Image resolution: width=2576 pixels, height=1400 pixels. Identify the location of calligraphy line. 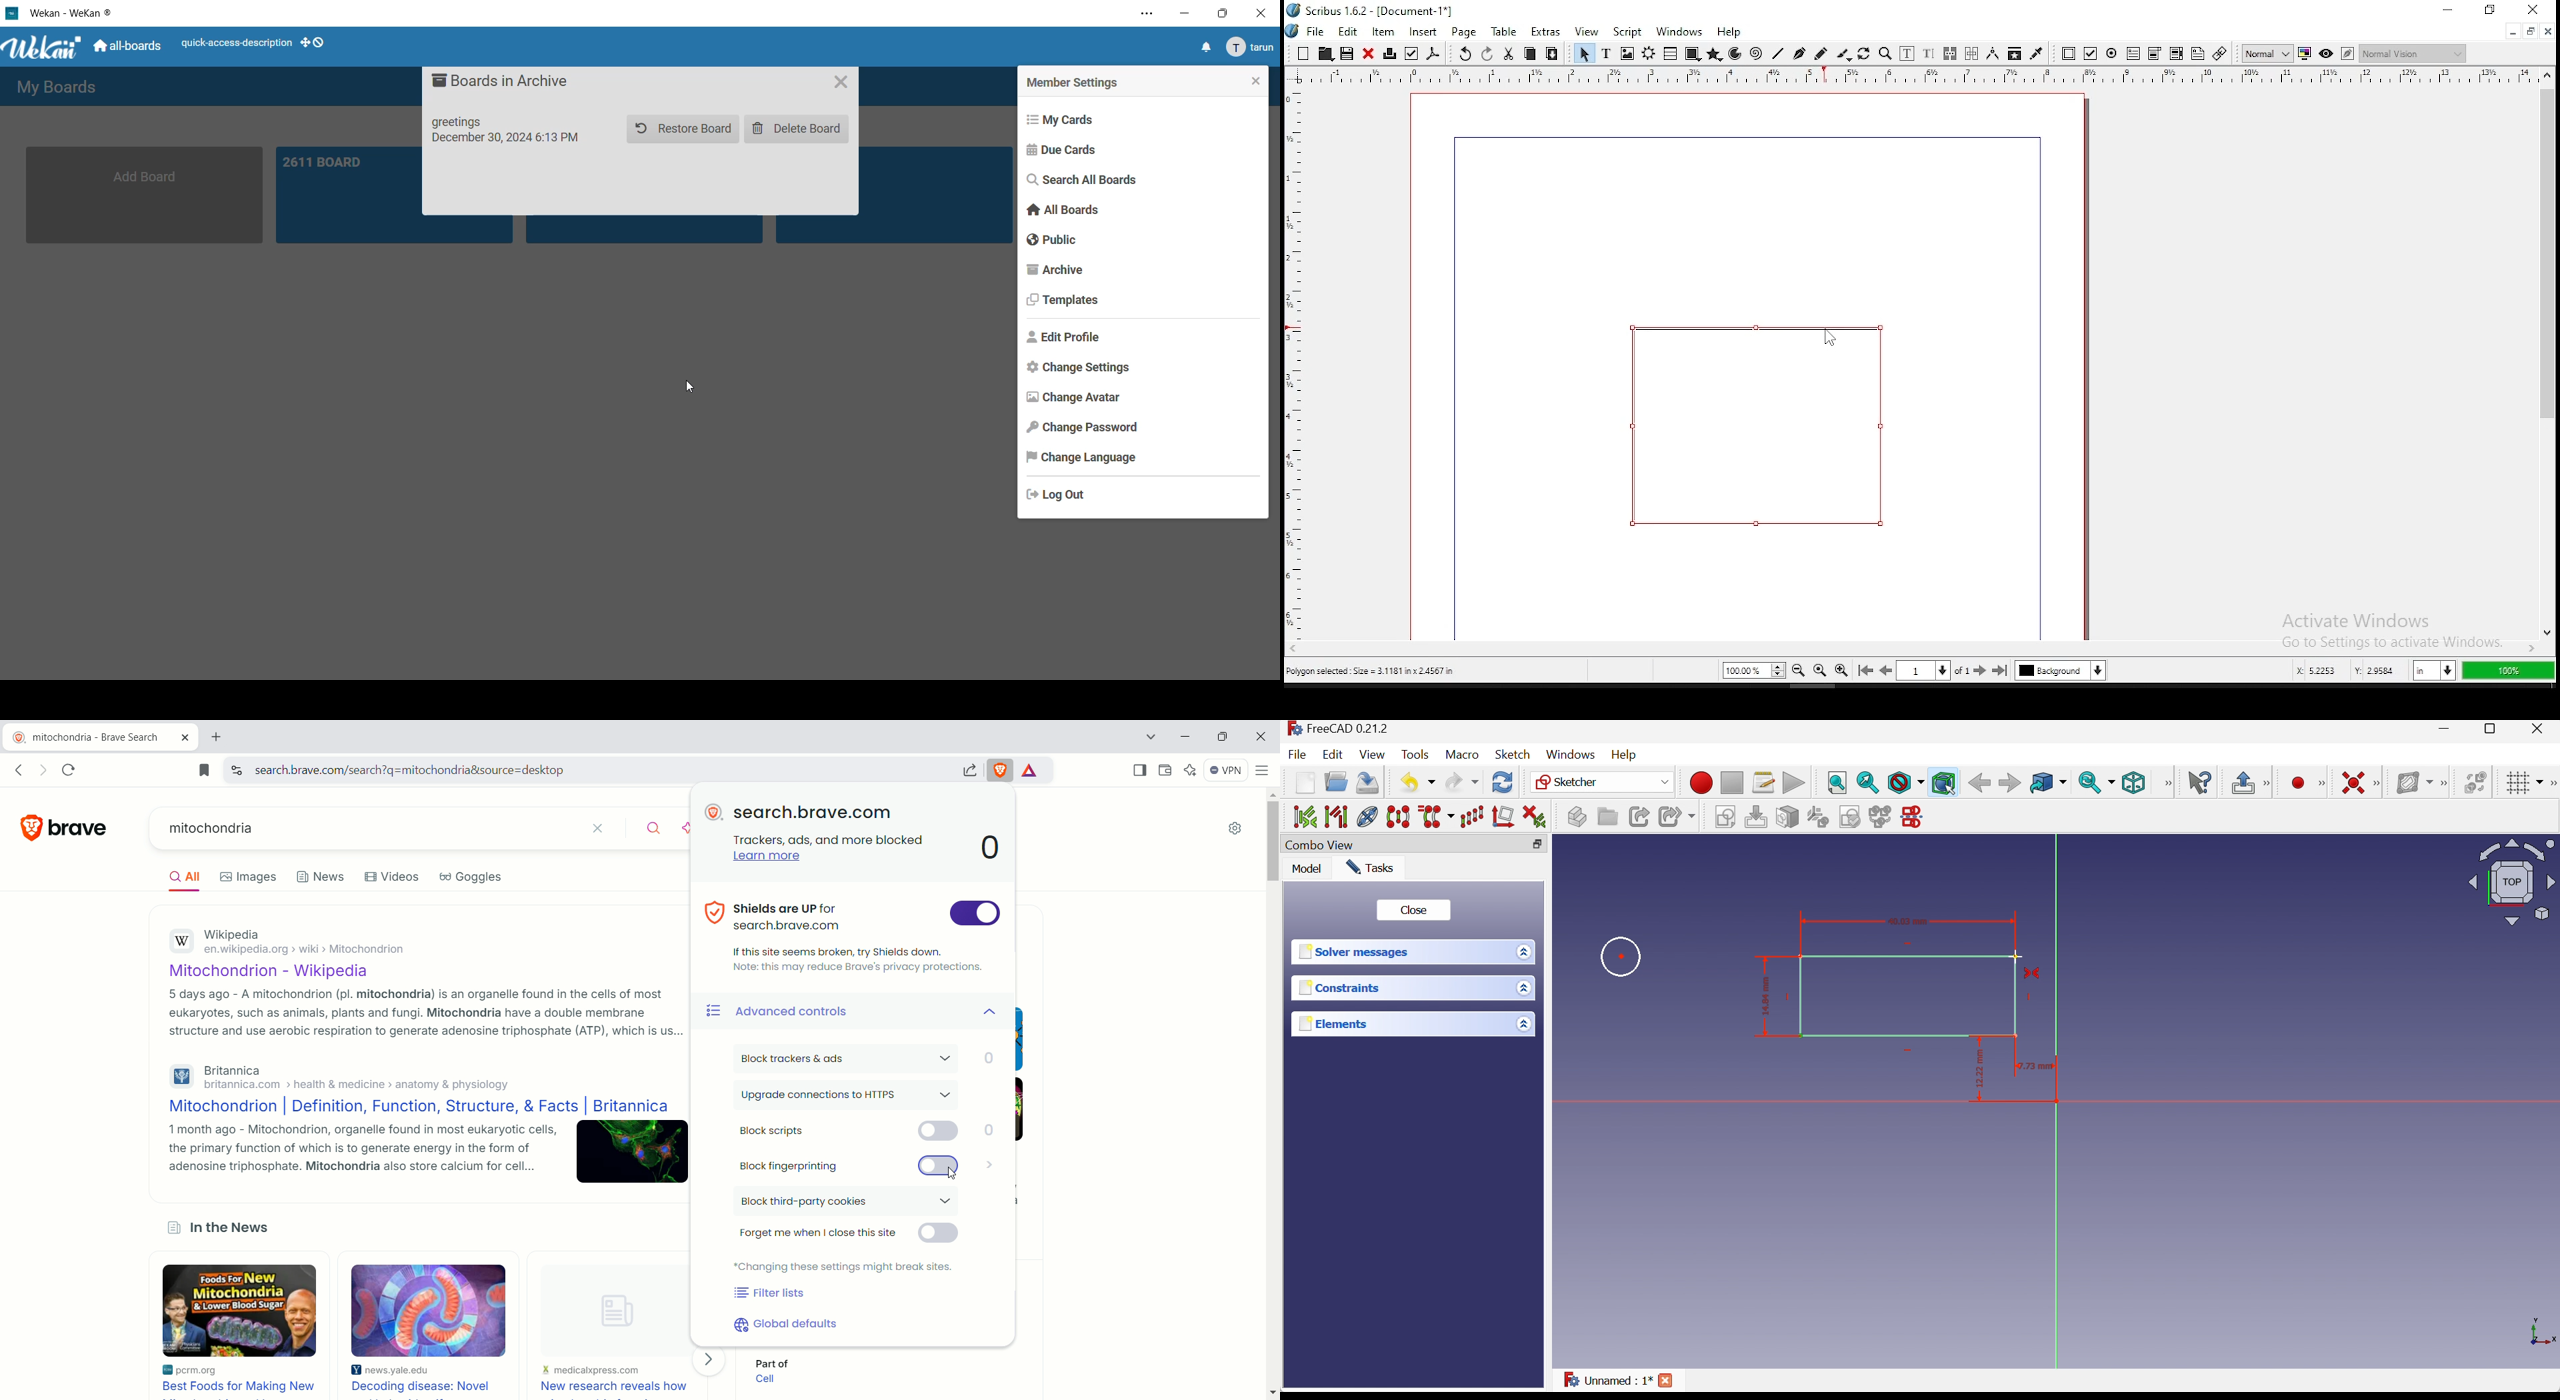
(1844, 54).